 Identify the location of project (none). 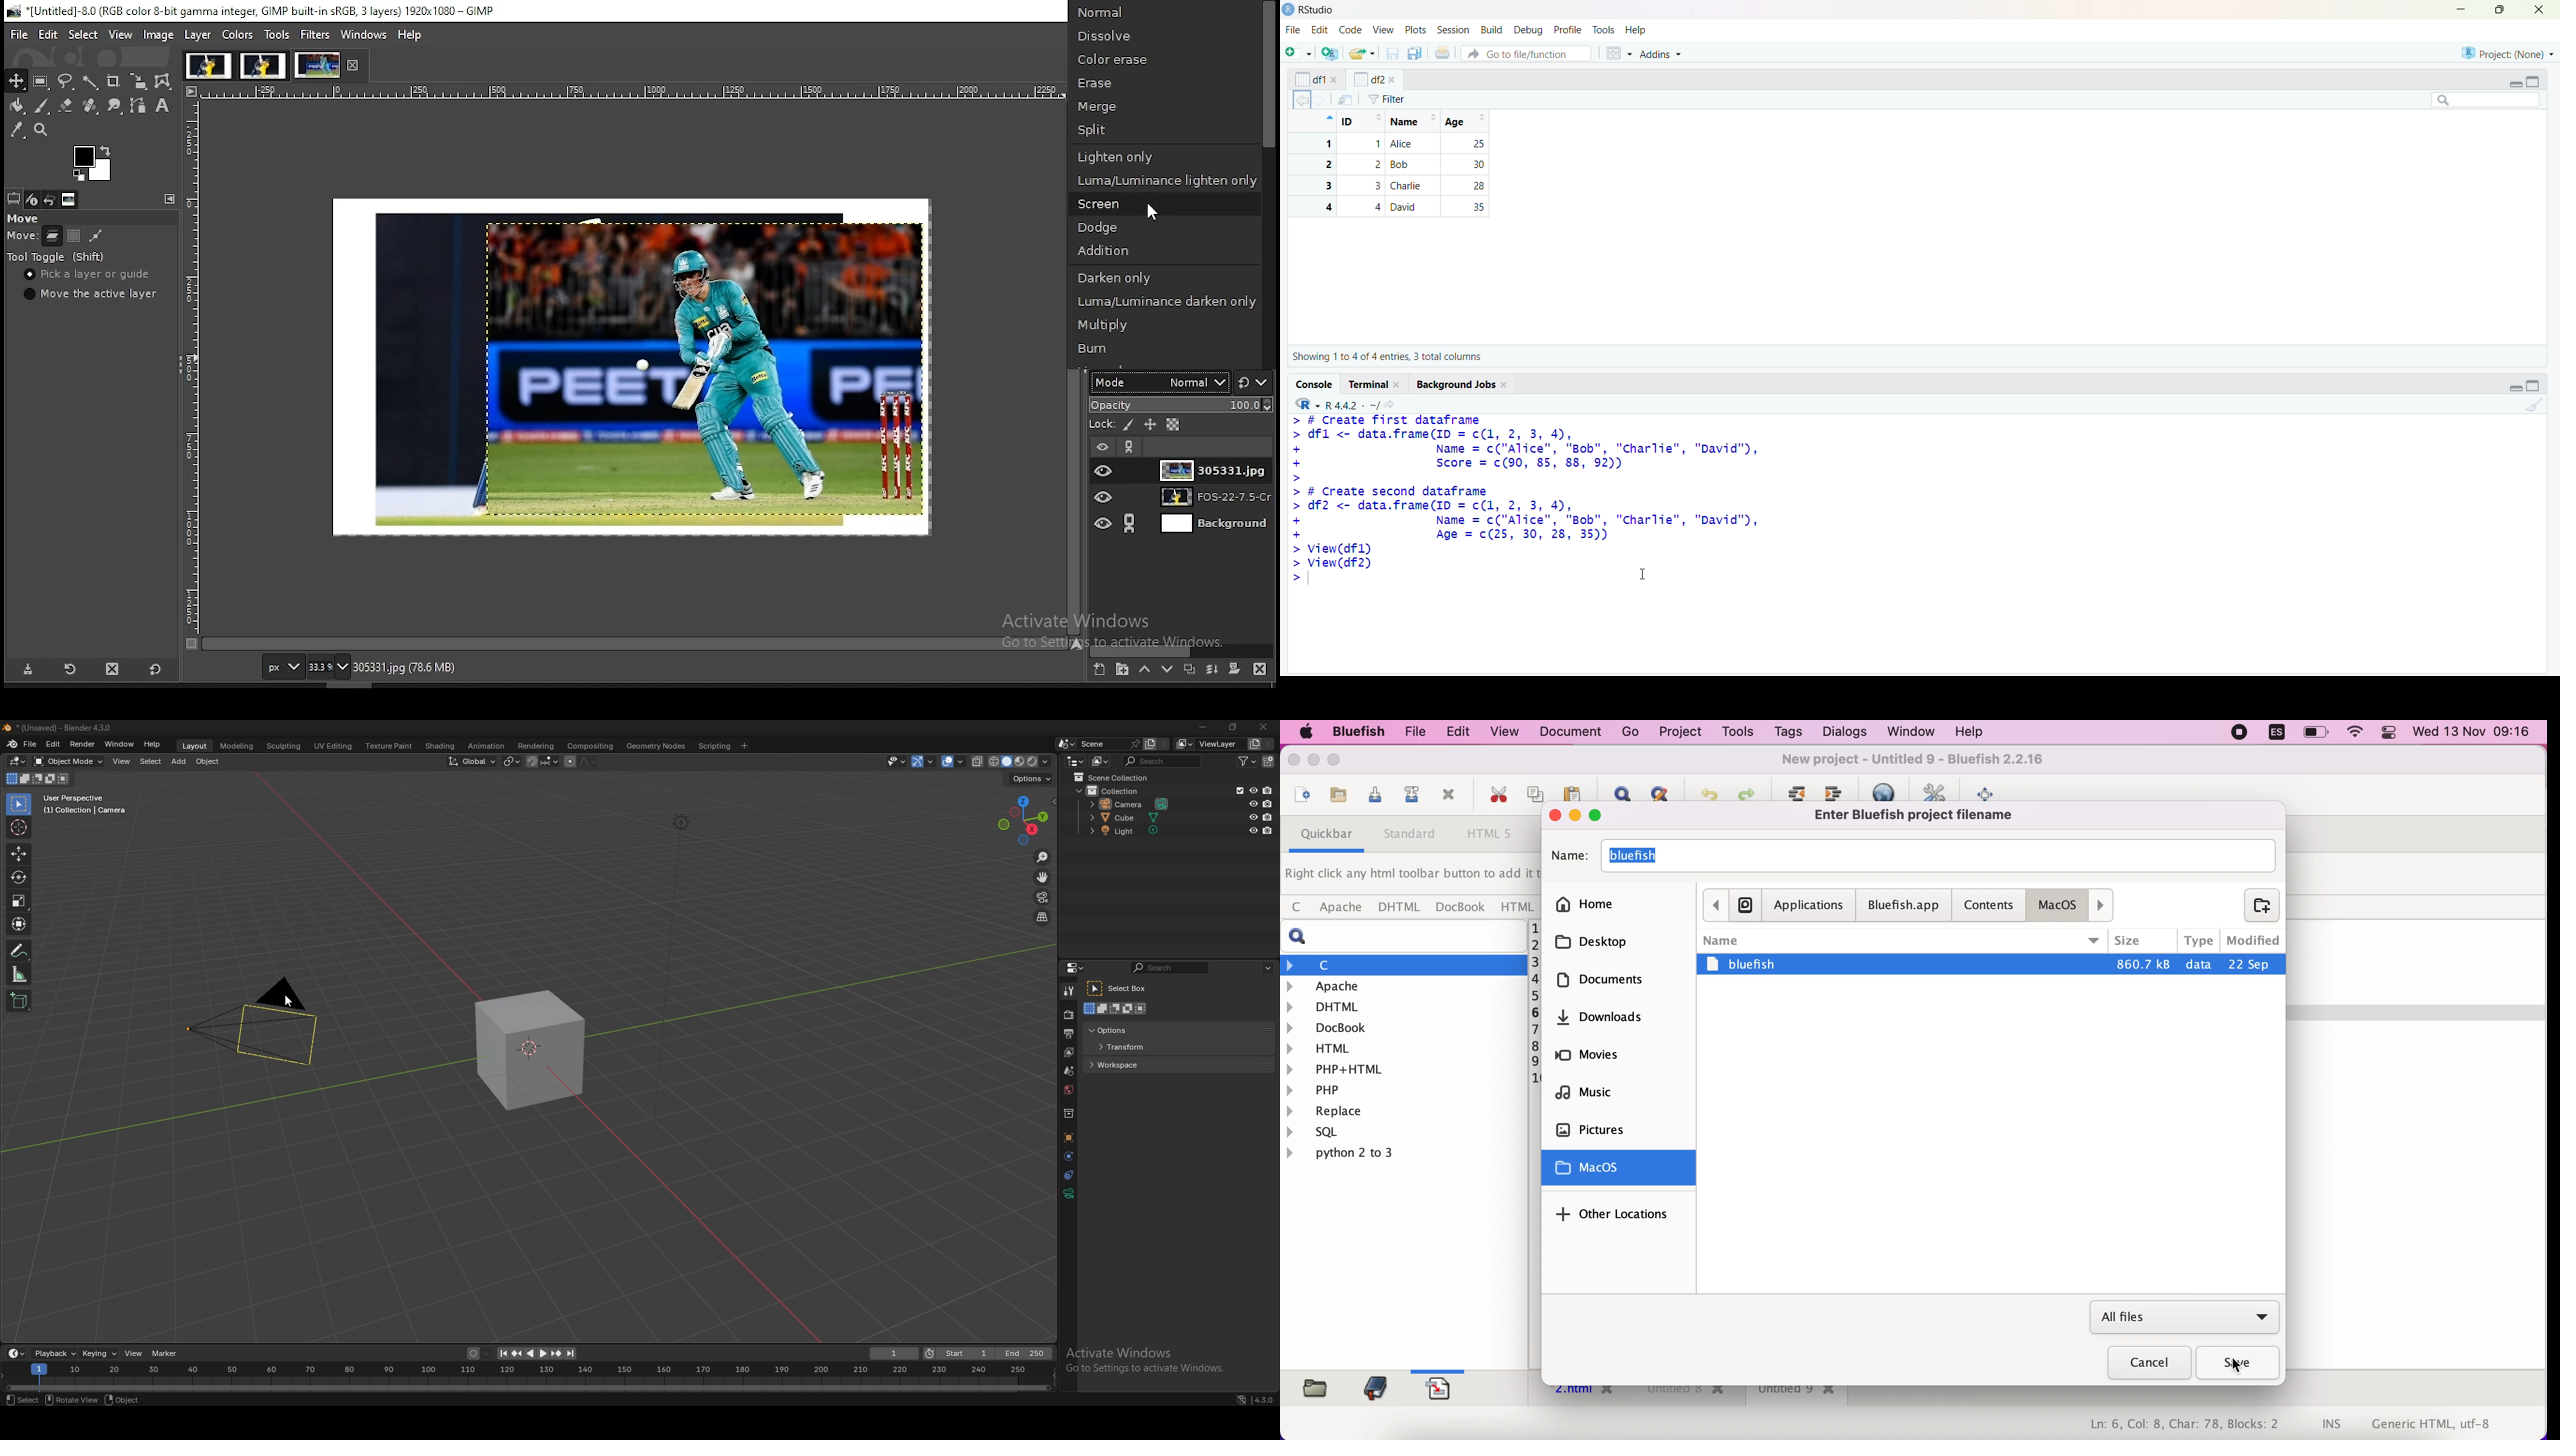
(2507, 53).